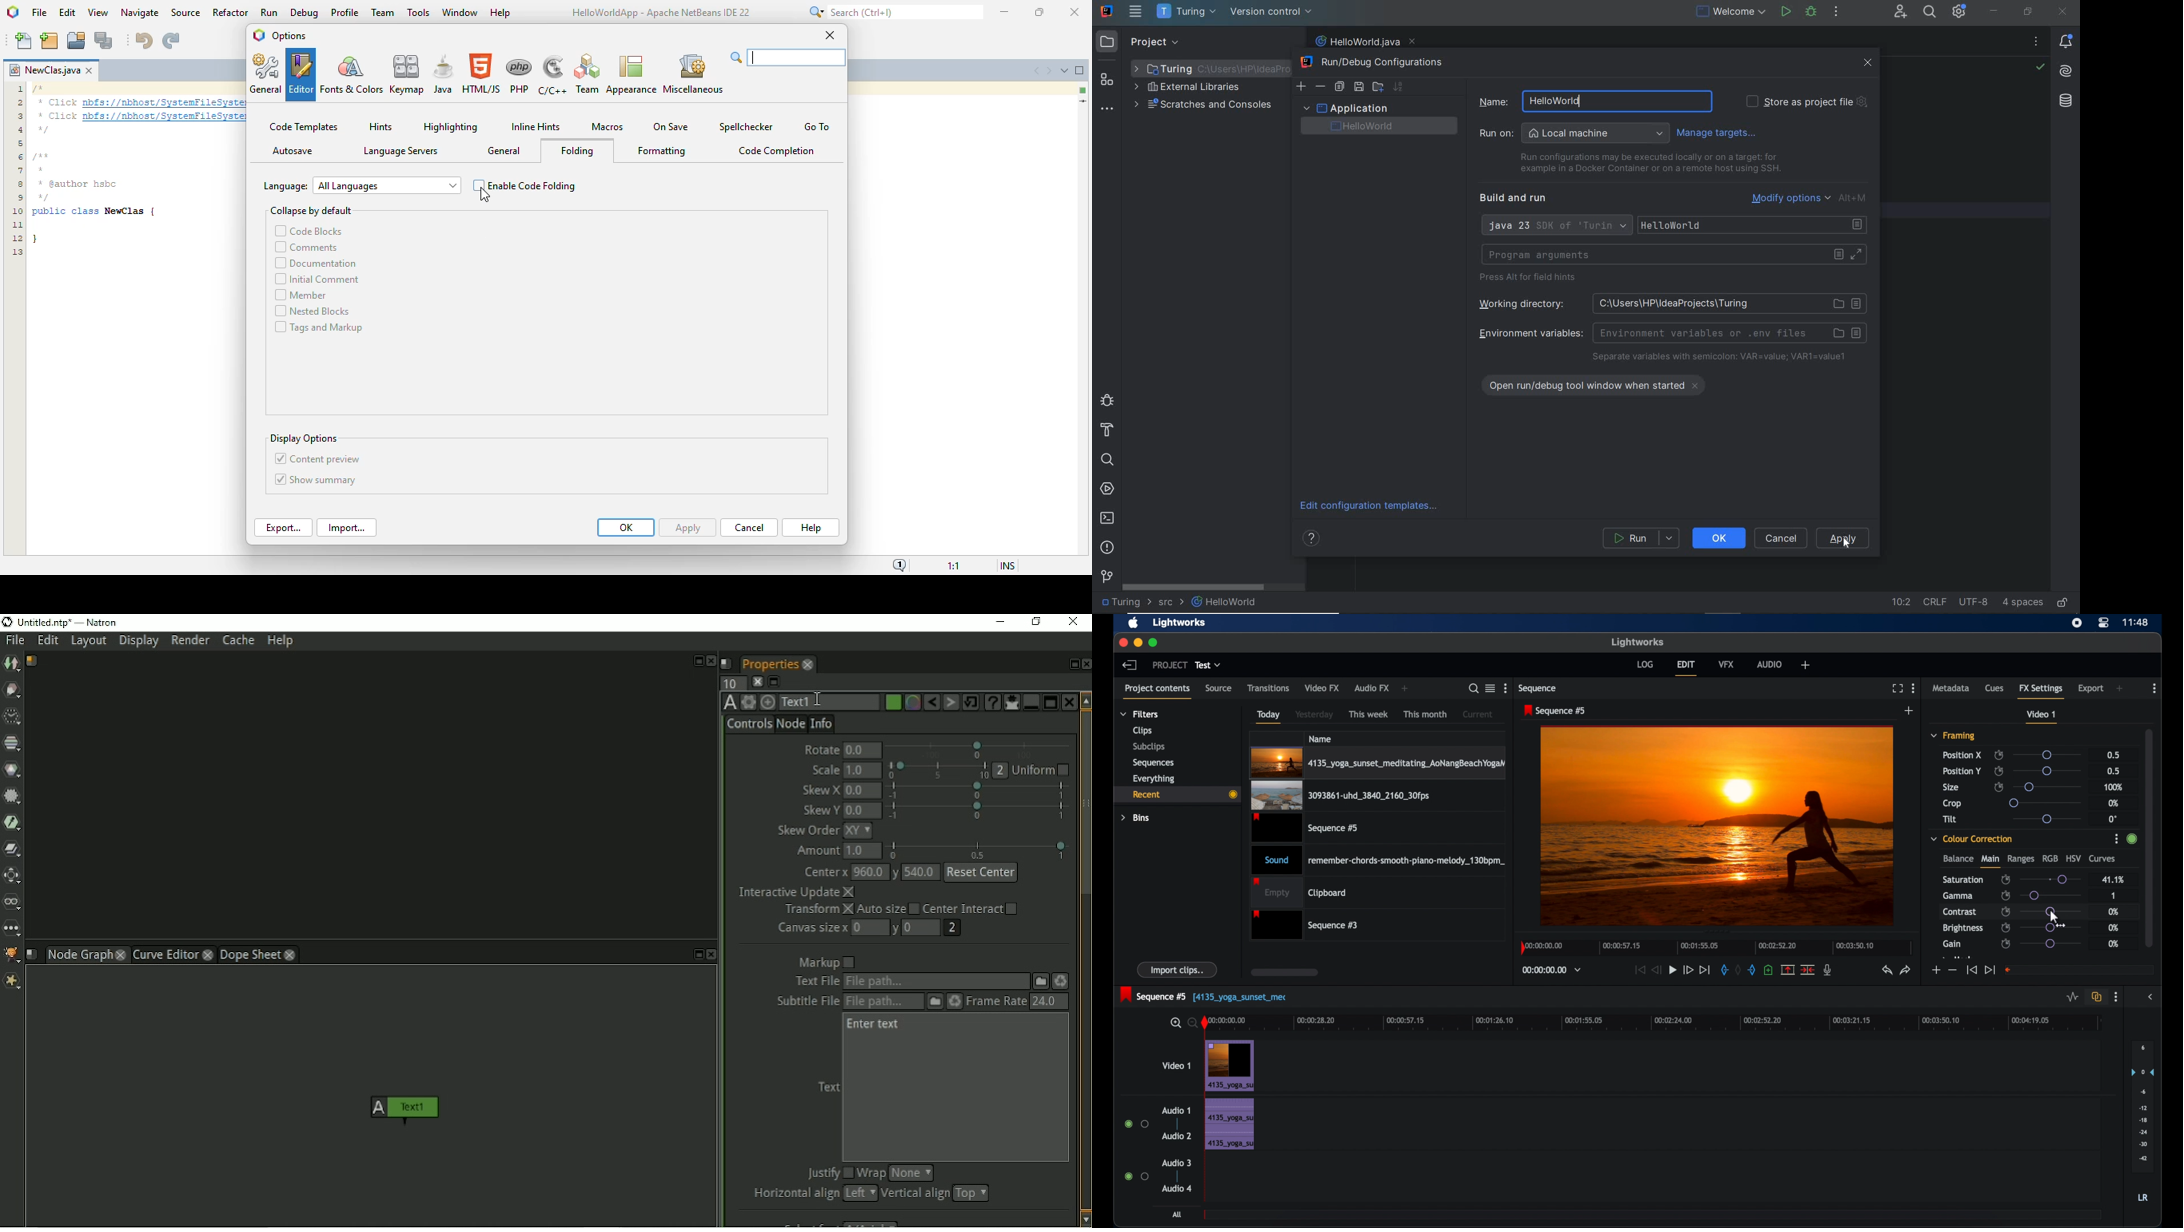 The width and height of the screenshot is (2184, 1232). Describe the element at coordinates (2078, 623) in the screenshot. I see `screen recorder` at that location.